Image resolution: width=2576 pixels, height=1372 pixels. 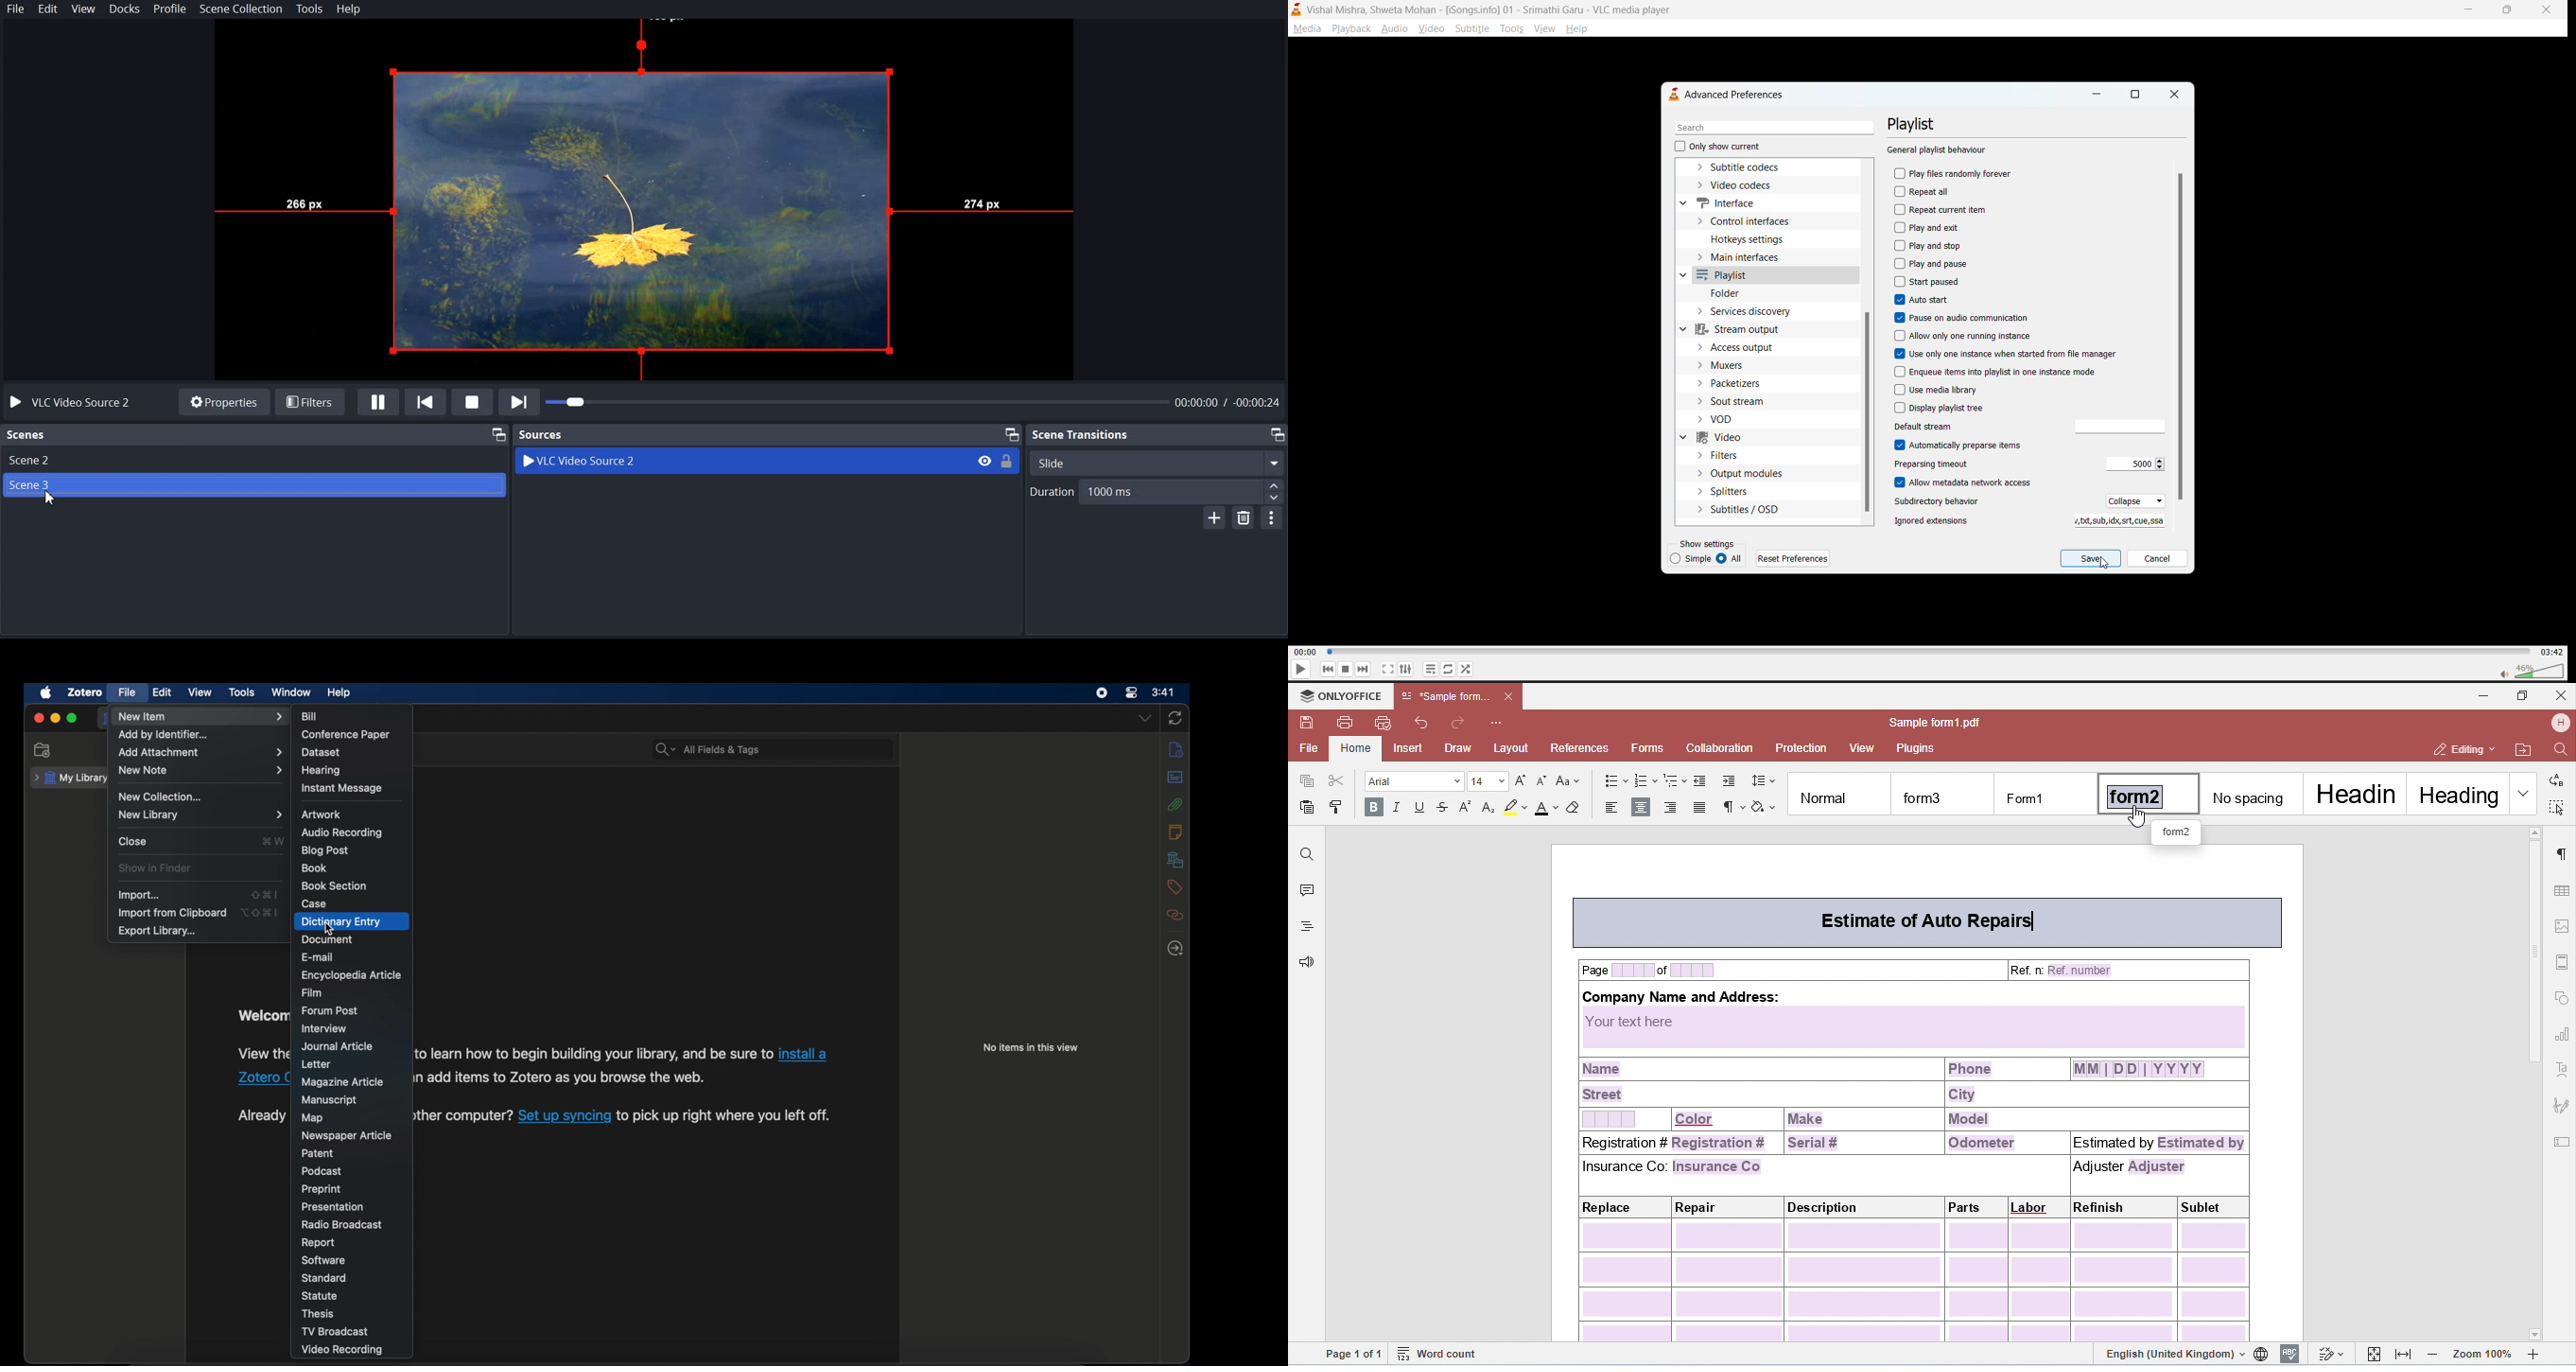 I want to click on new collection, so click(x=43, y=750).